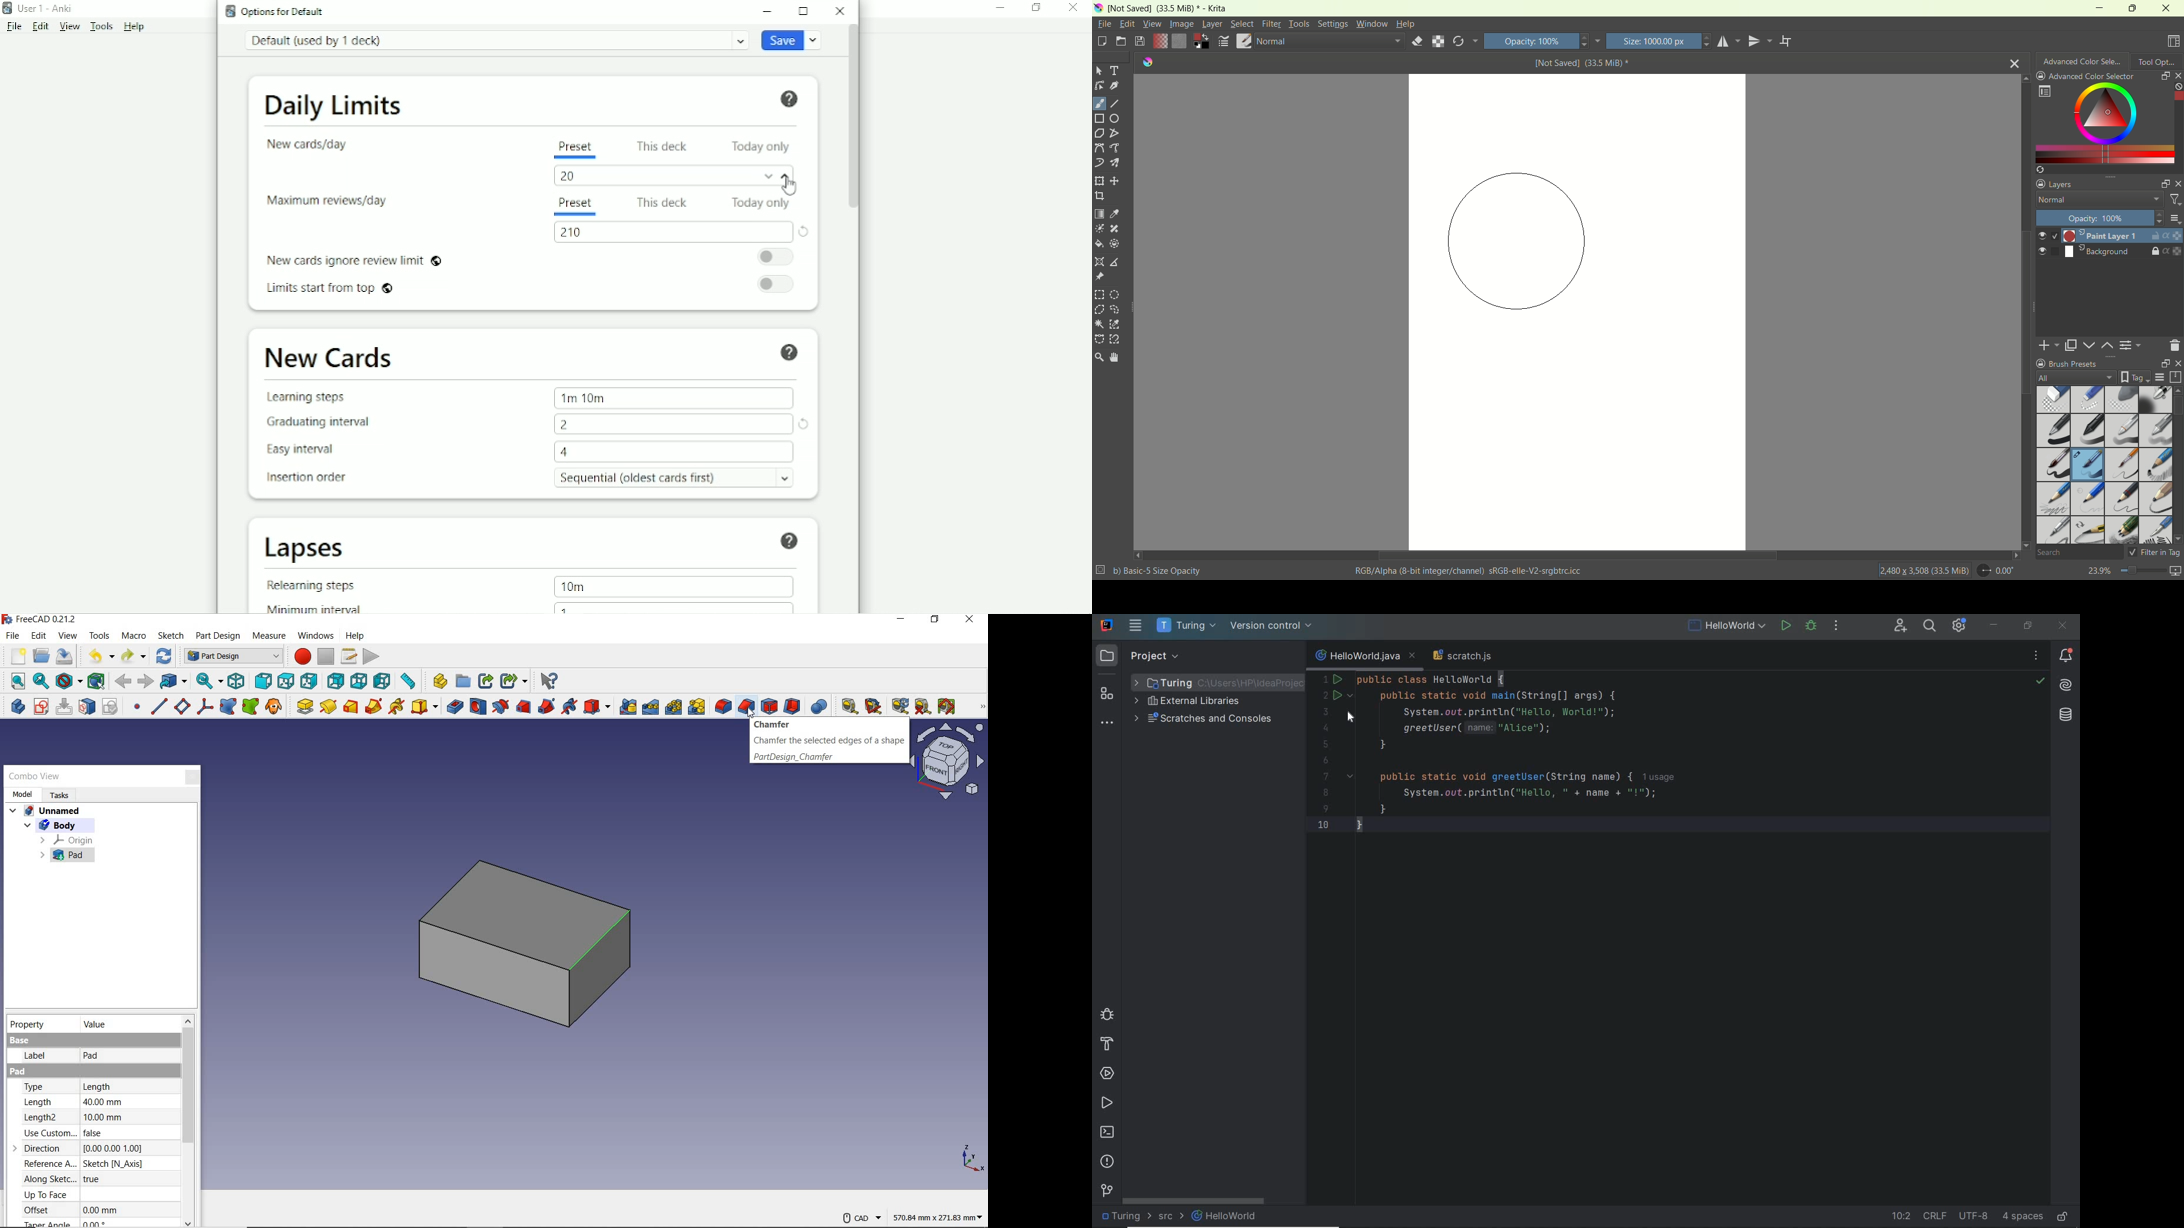 The height and width of the screenshot is (1232, 2184). Describe the element at coordinates (760, 147) in the screenshot. I see `Today only` at that location.